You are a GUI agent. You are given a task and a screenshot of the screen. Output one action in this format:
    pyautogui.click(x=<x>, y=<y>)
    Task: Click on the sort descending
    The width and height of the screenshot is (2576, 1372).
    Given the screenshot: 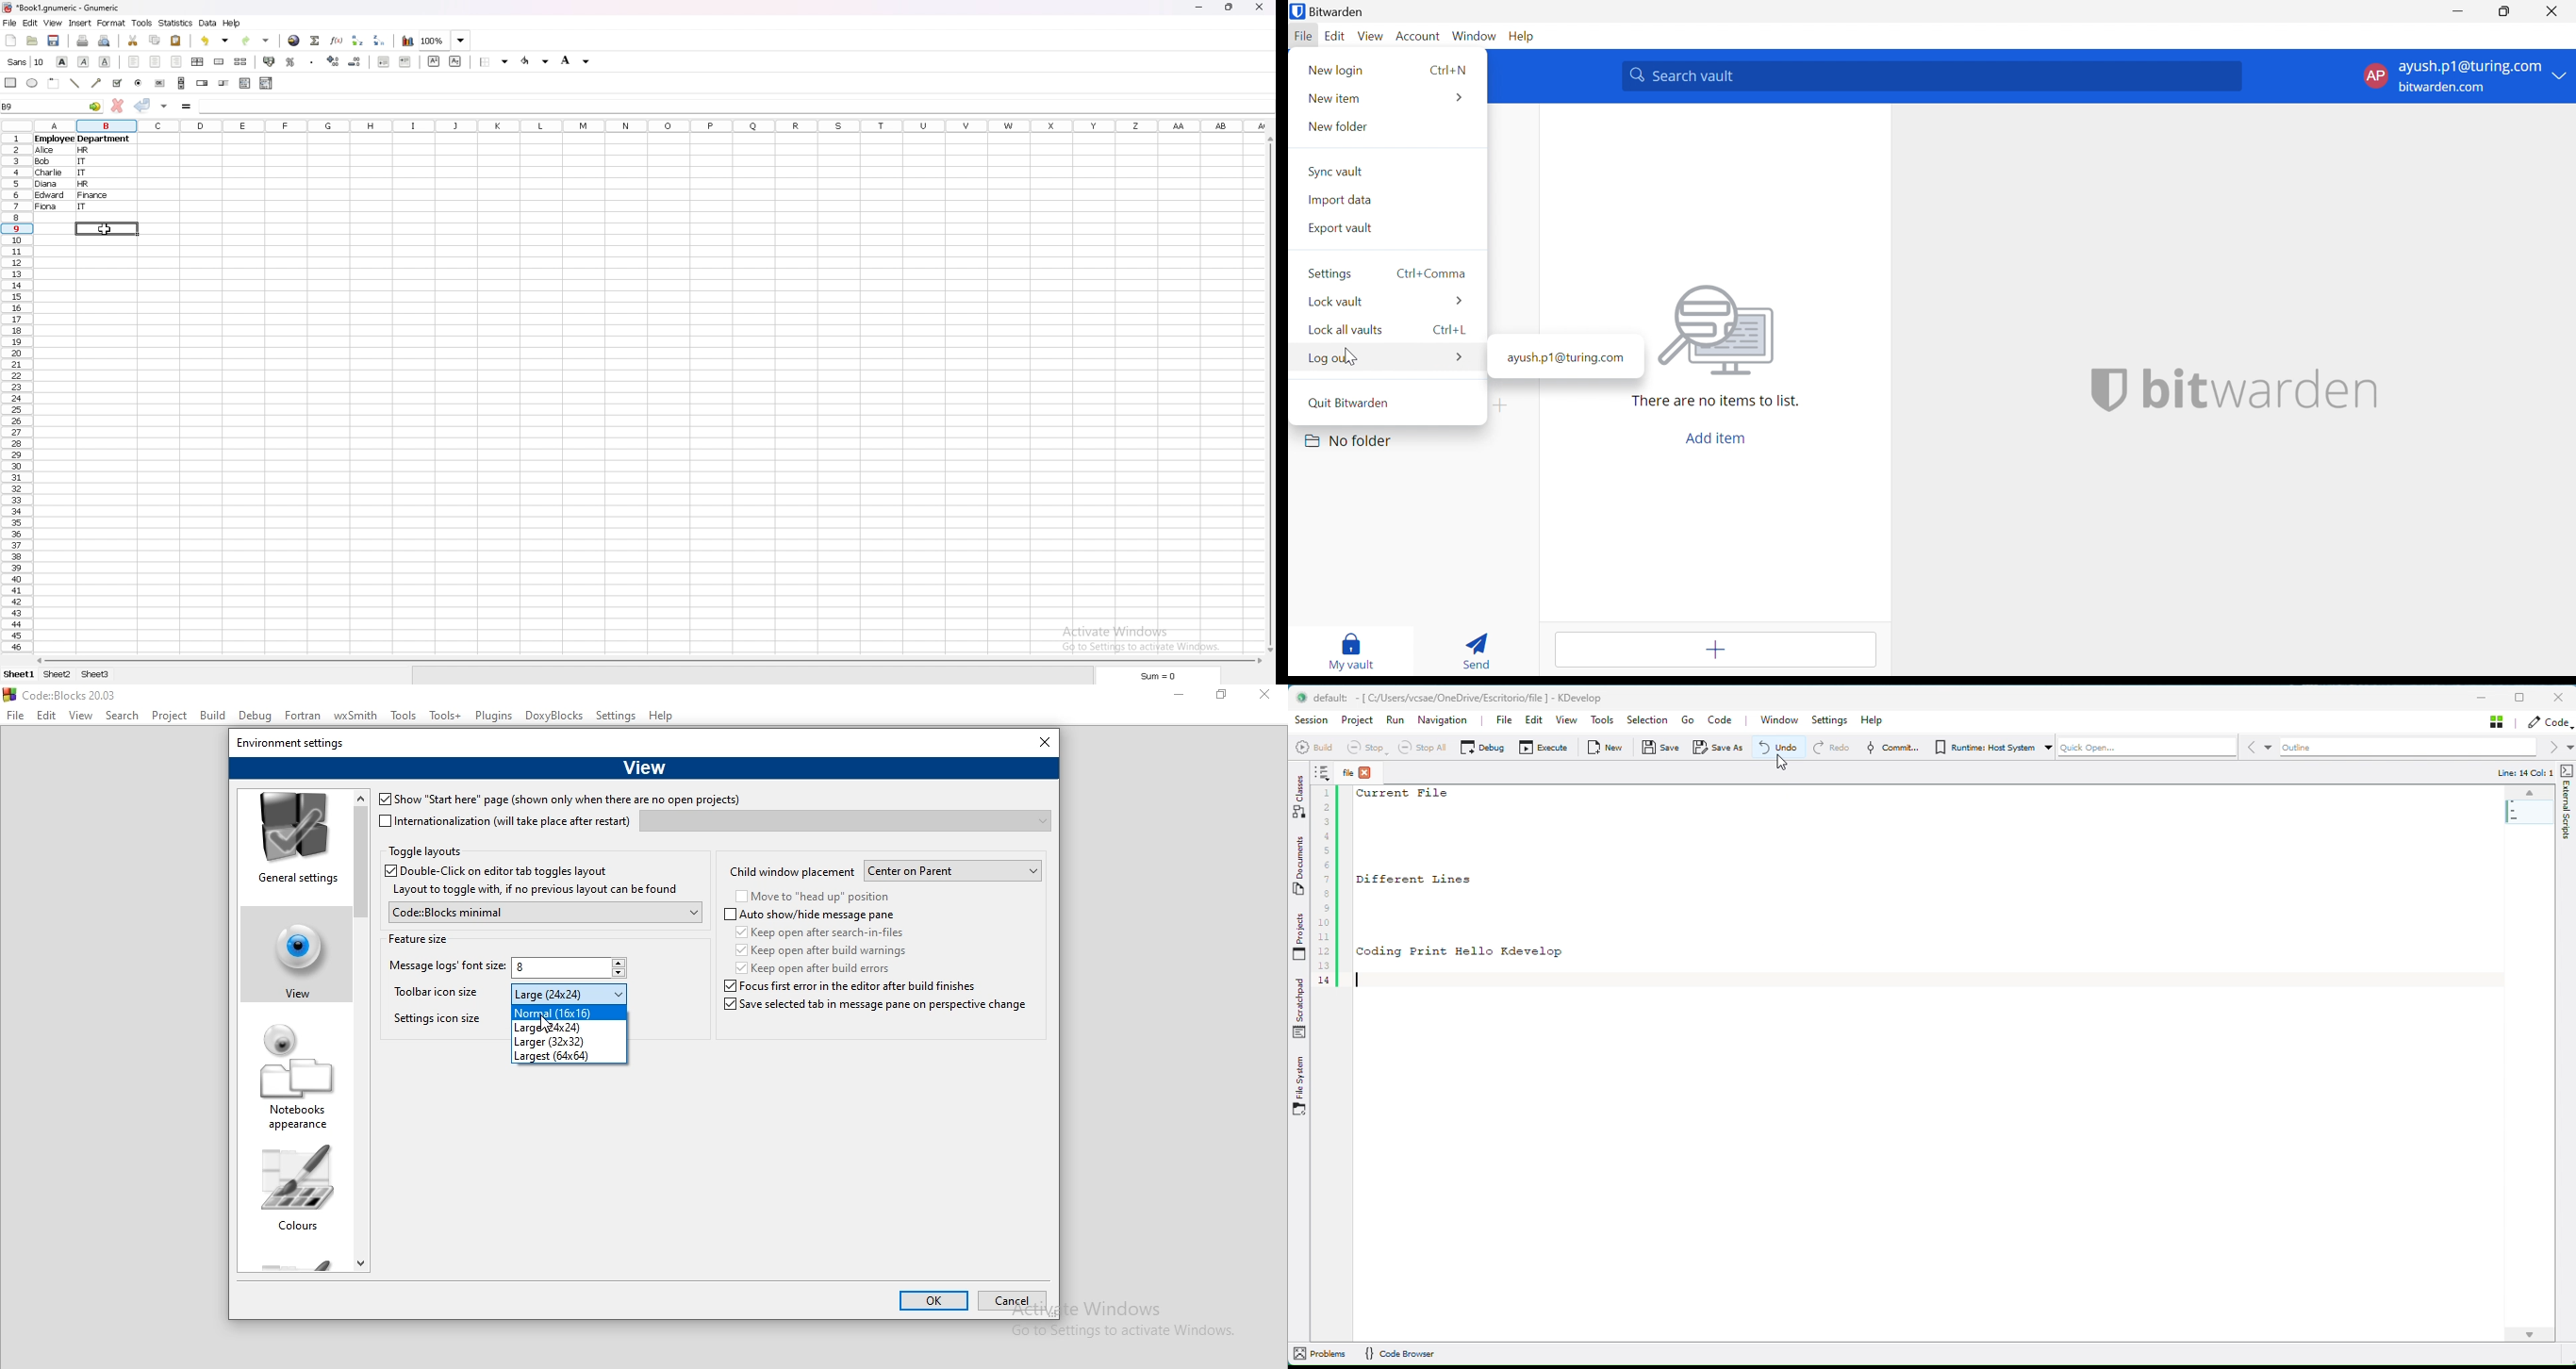 What is the action you would take?
    pyautogui.click(x=379, y=41)
    